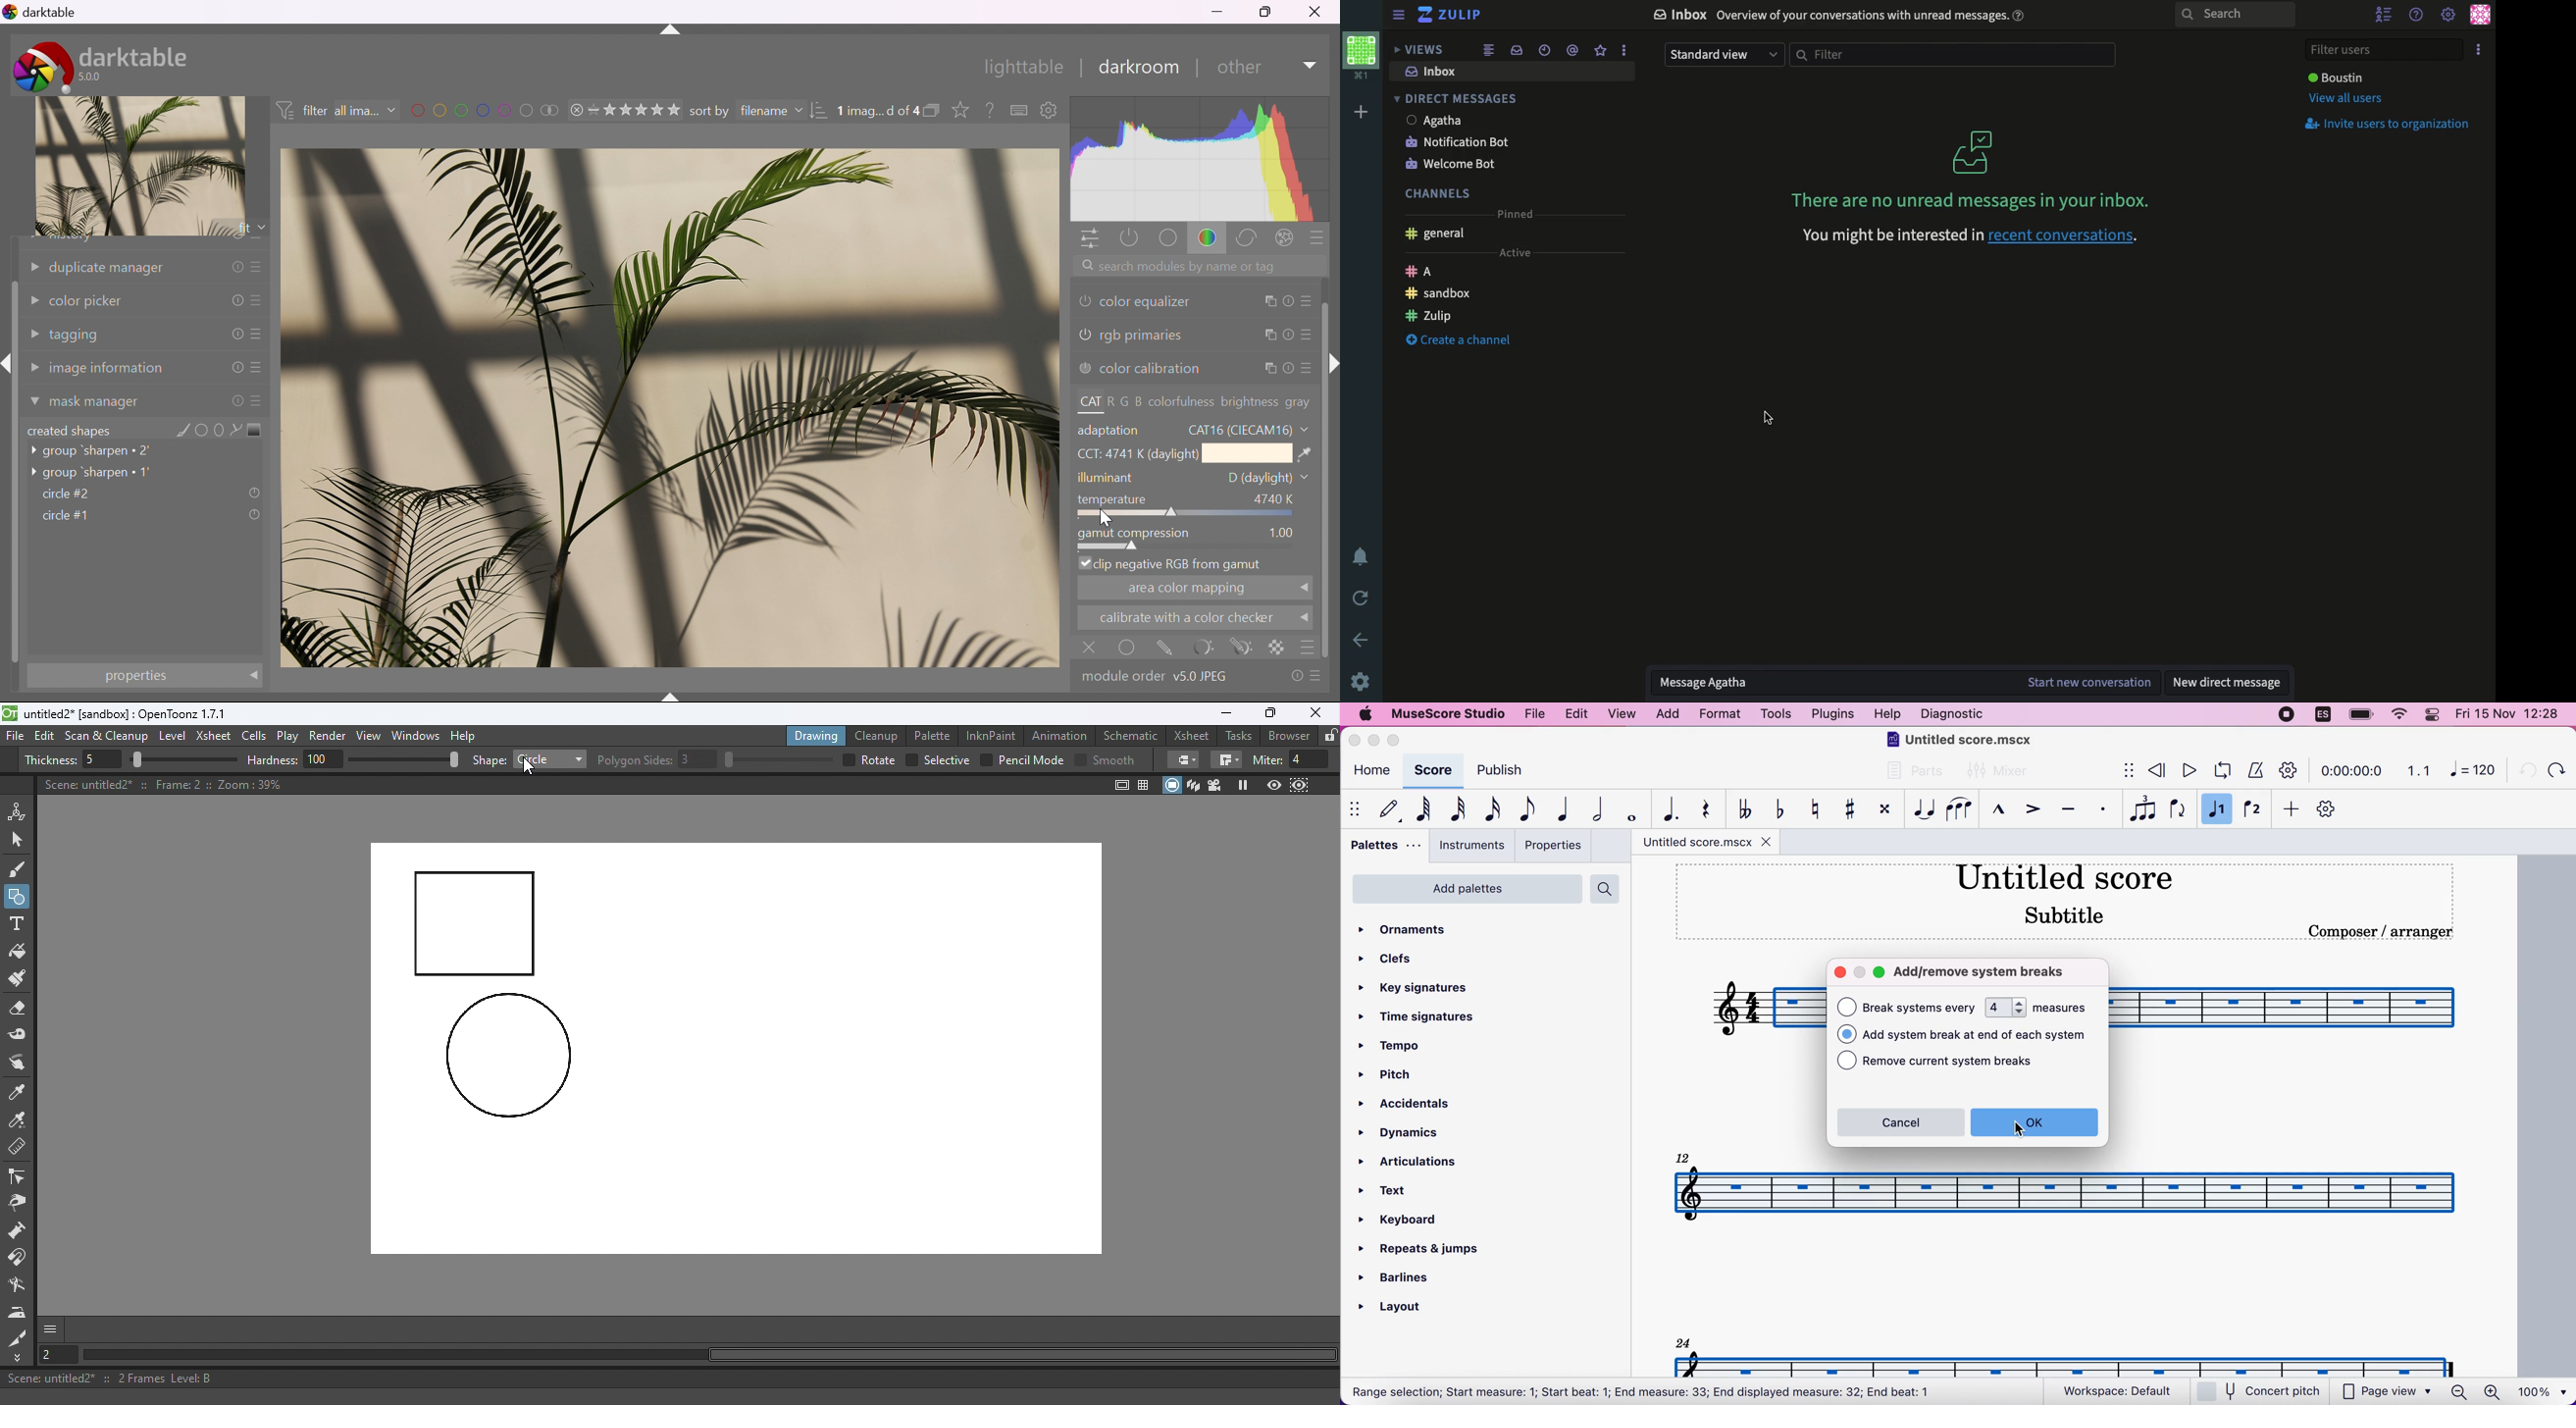 This screenshot has width=2576, height=1428. Describe the element at coordinates (2511, 715) in the screenshot. I see `time and date` at that location.